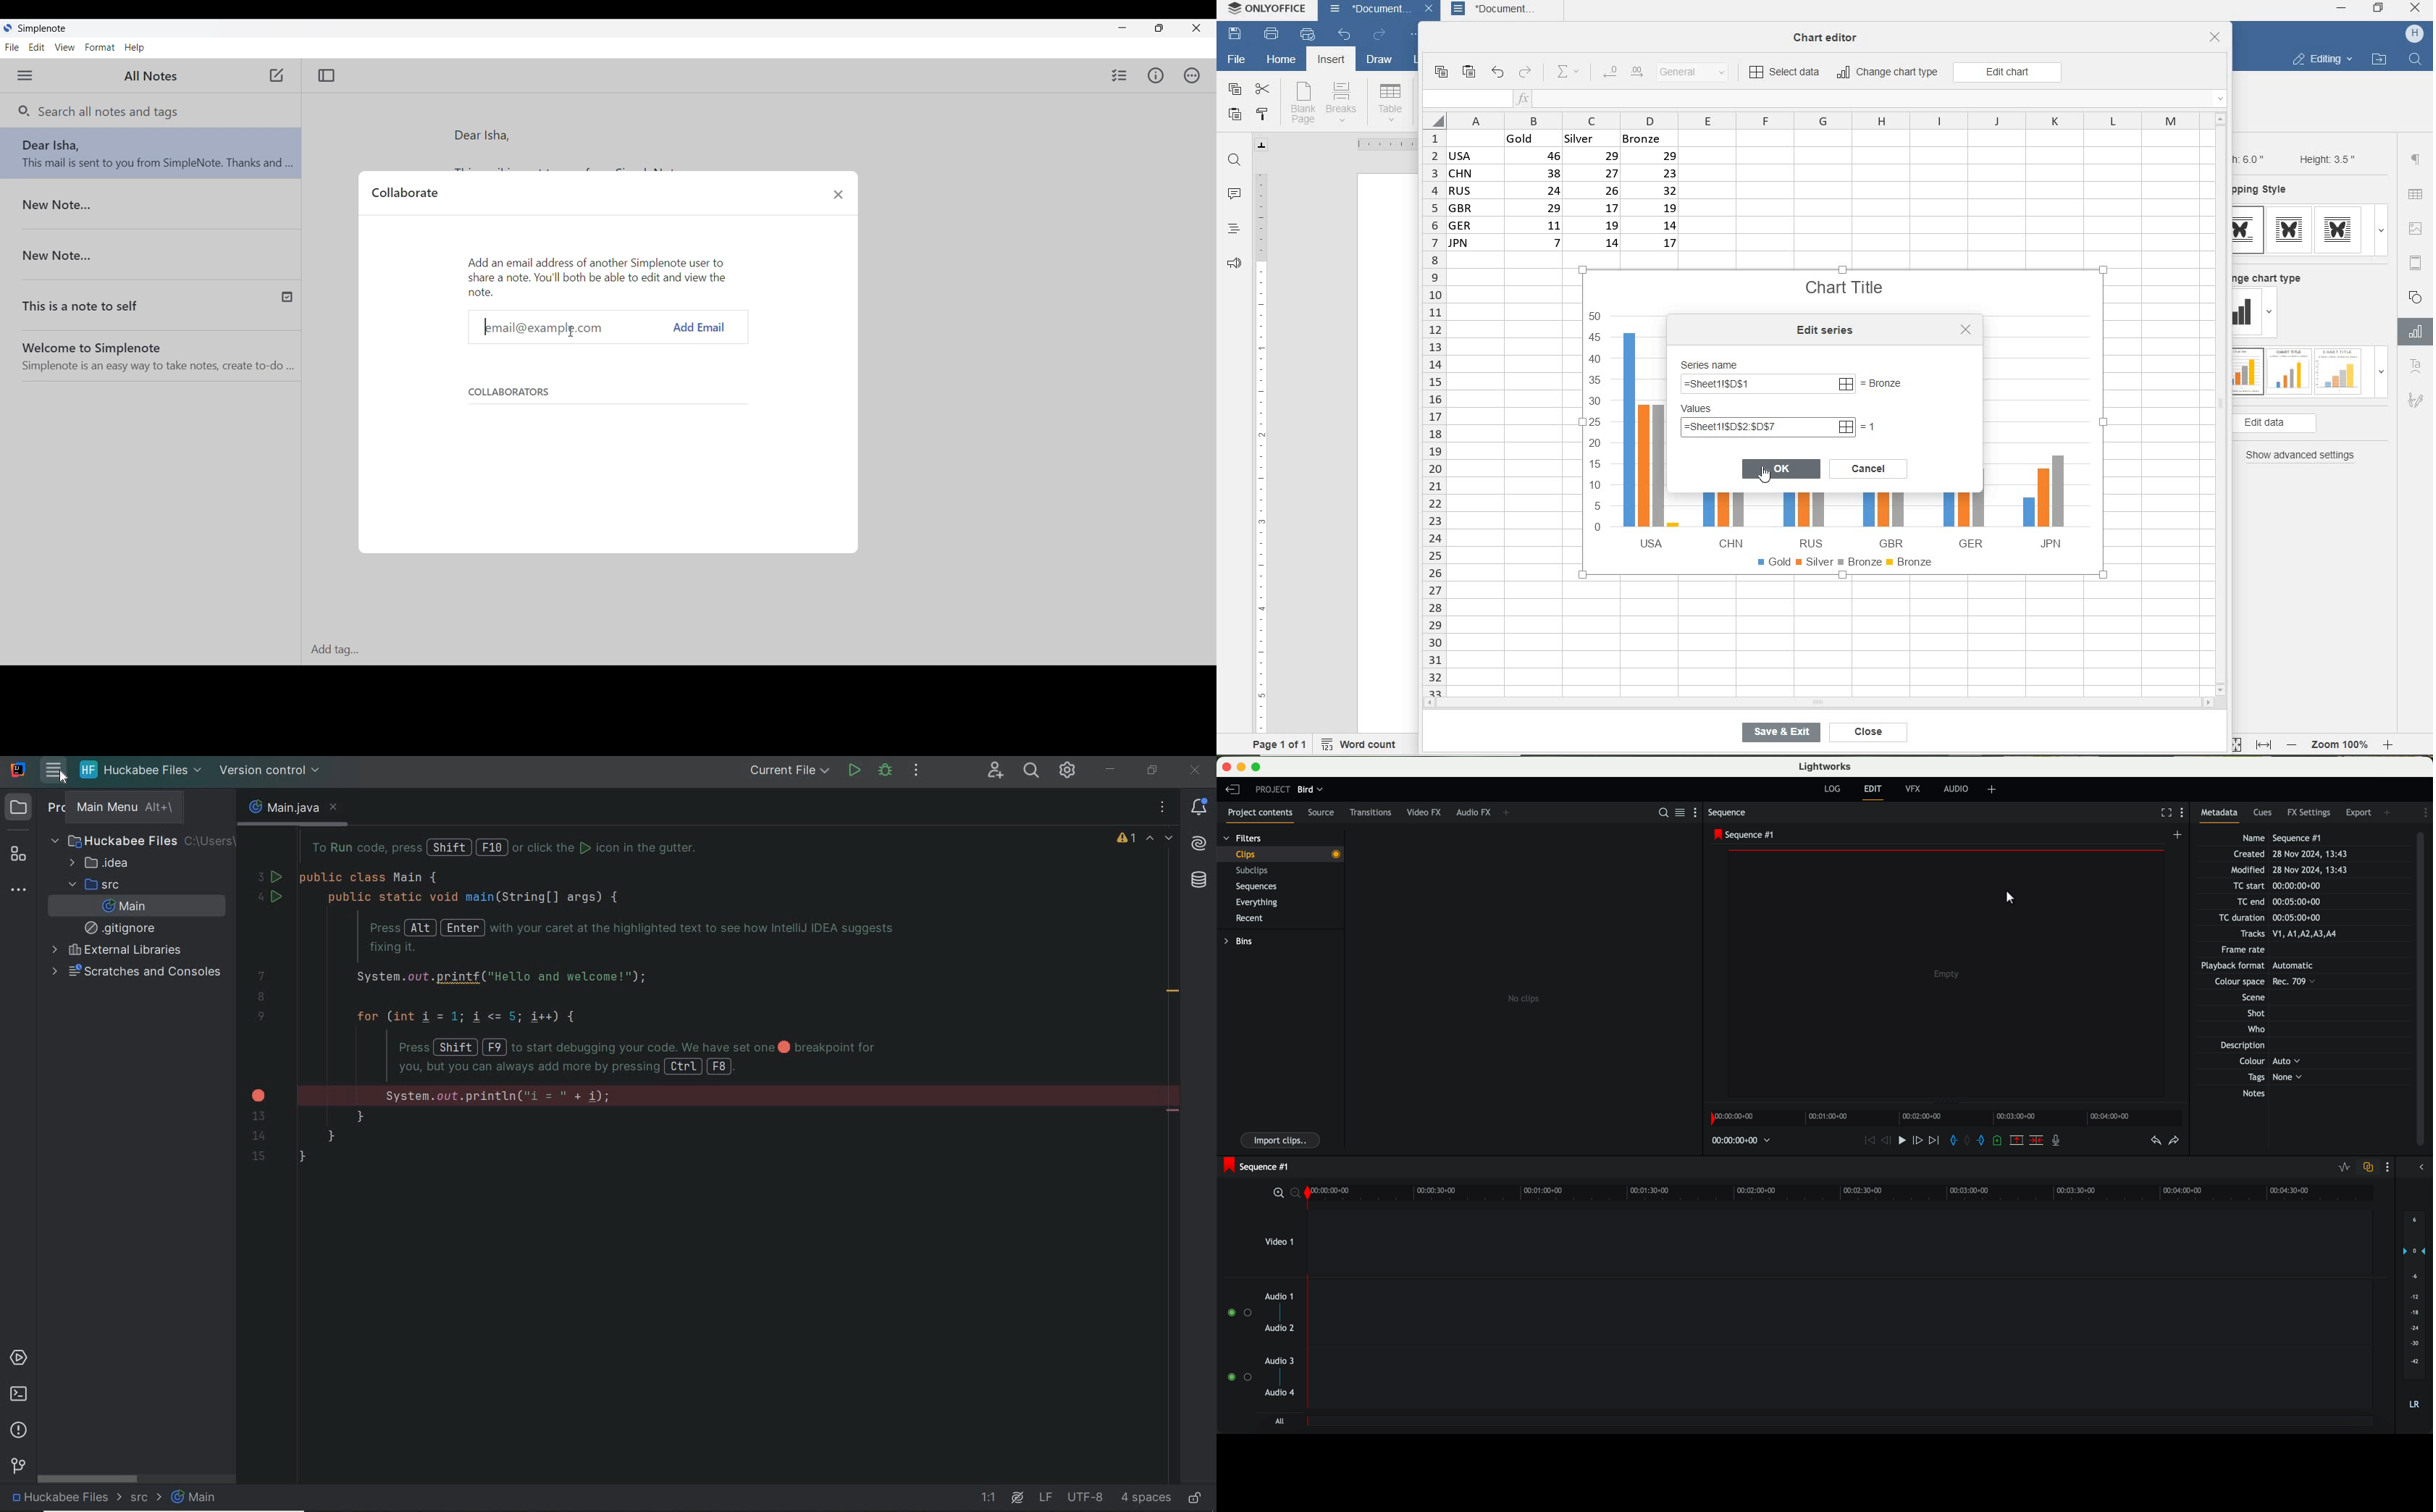 Image resolution: width=2436 pixels, height=1512 pixels. What do you see at coordinates (2414, 367) in the screenshot?
I see `Text Art Settings` at bounding box center [2414, 367].